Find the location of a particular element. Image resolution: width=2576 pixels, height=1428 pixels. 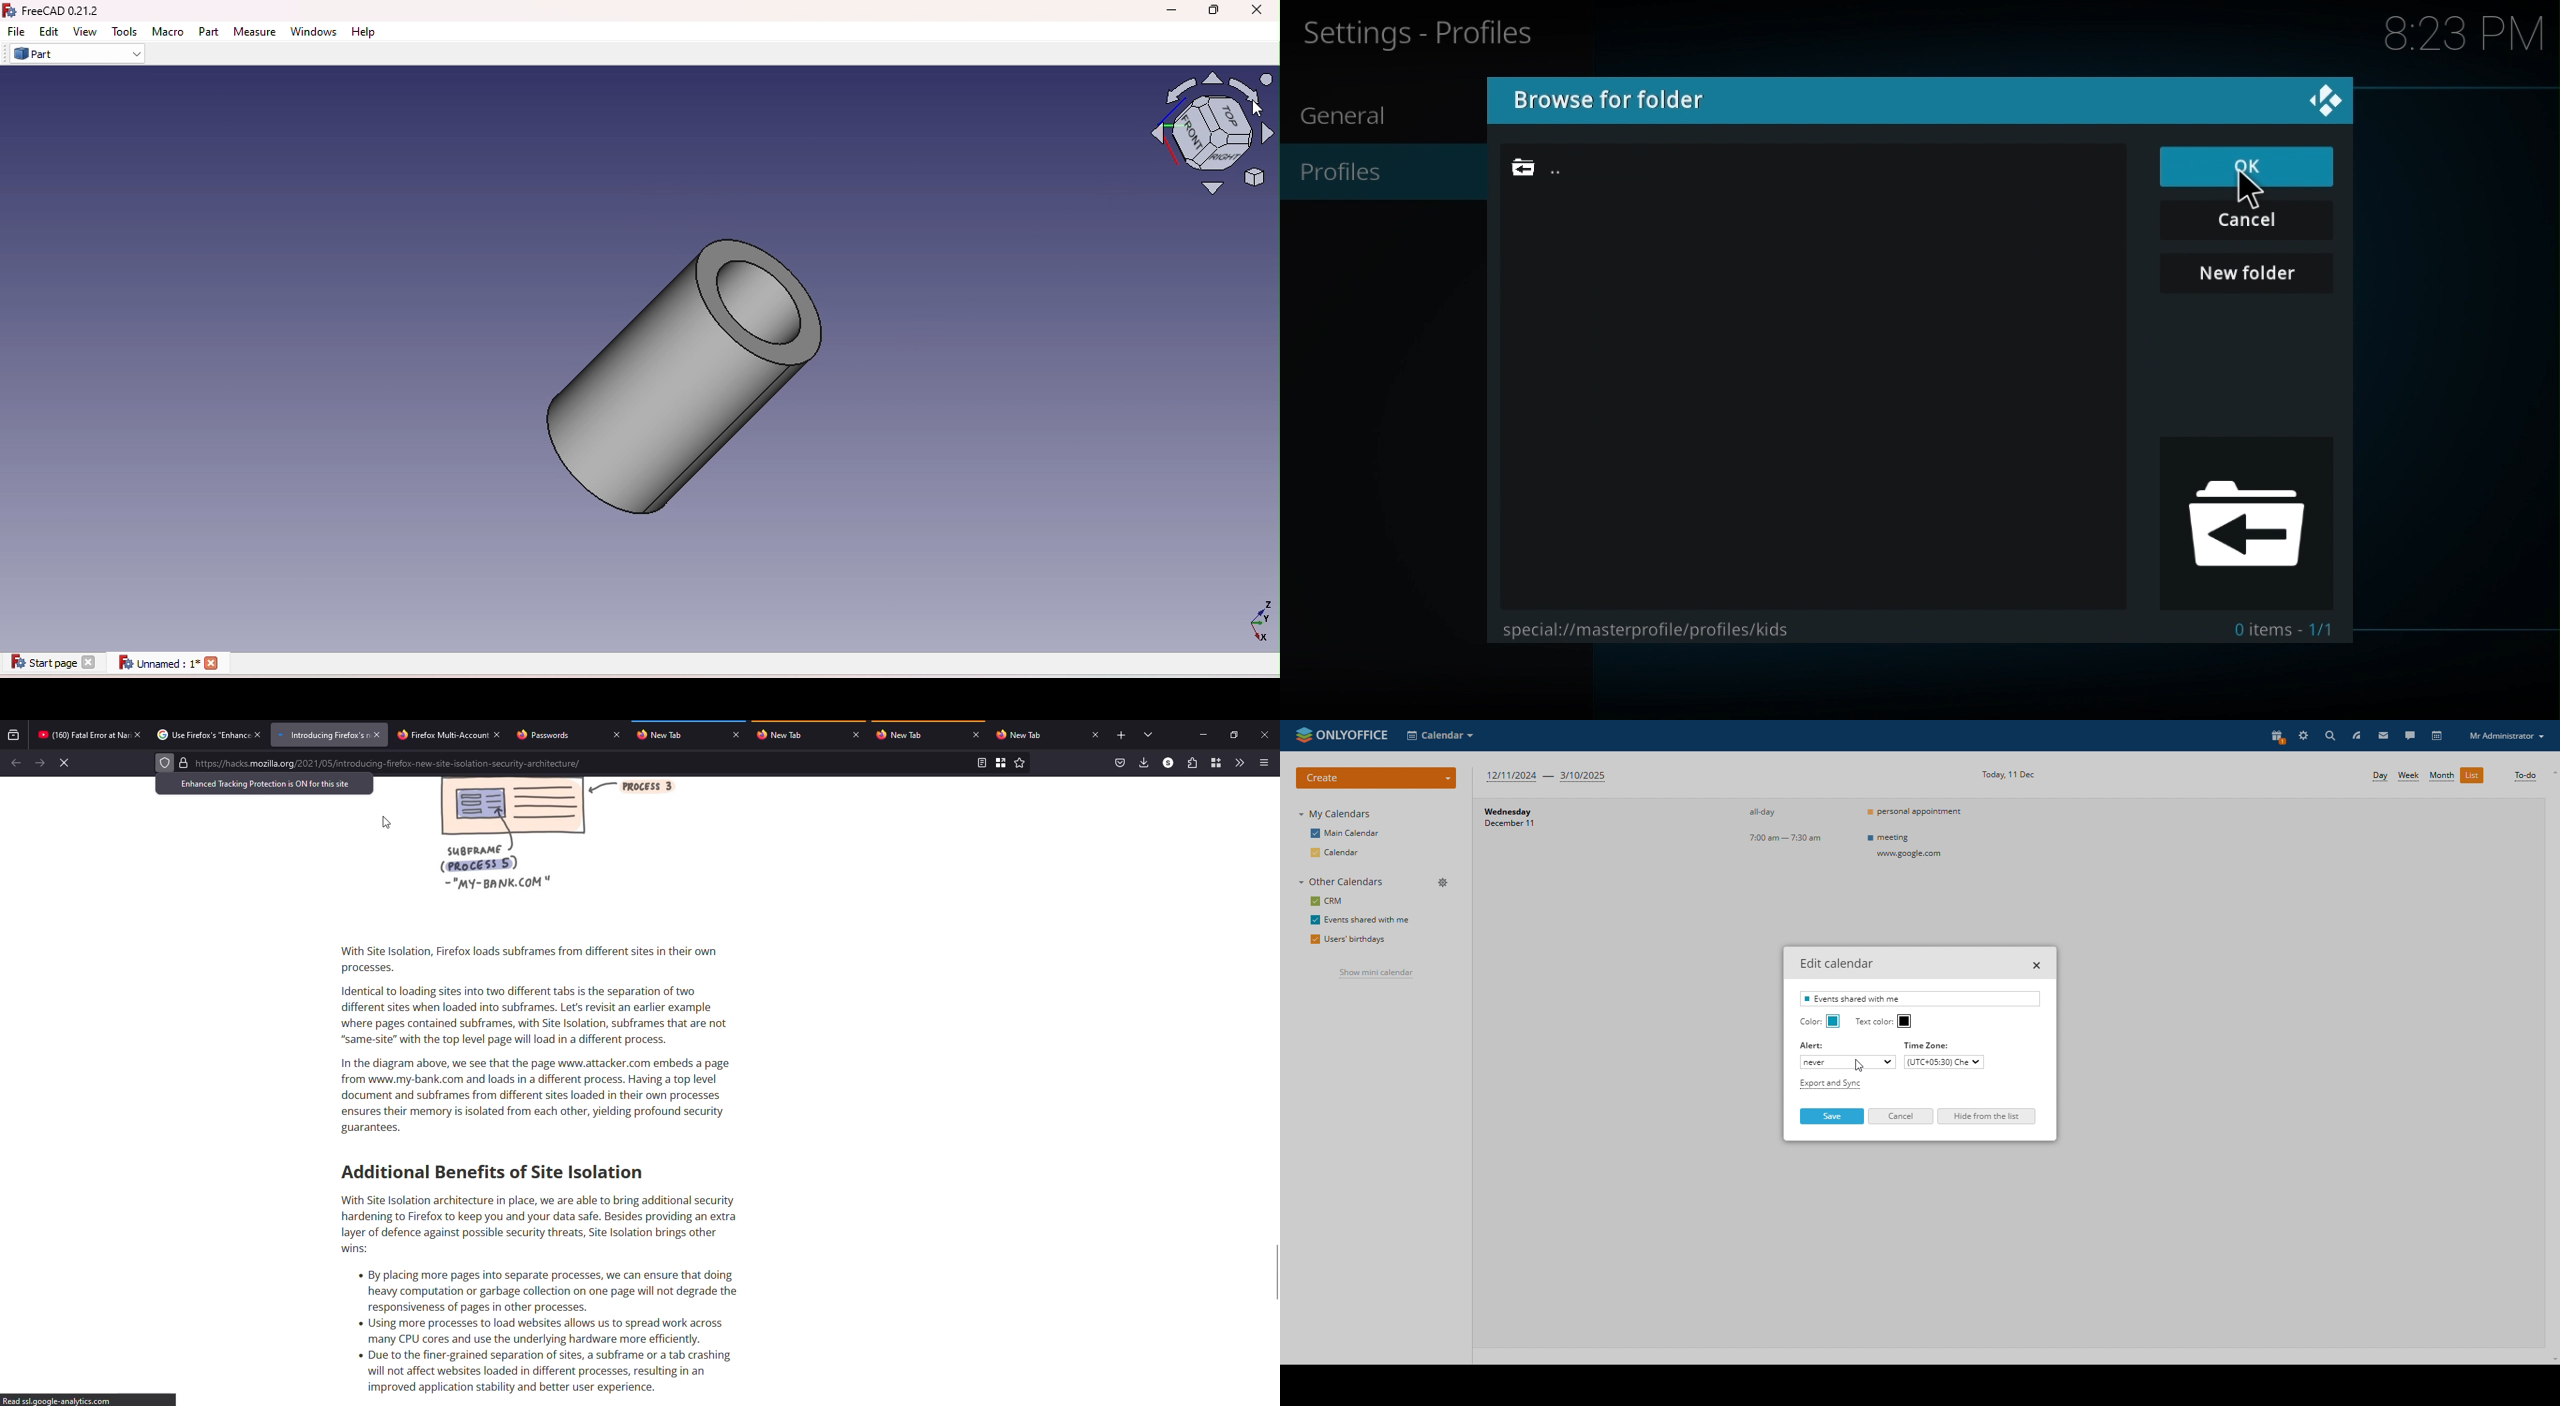

back is located at coordinates (2241, 520).